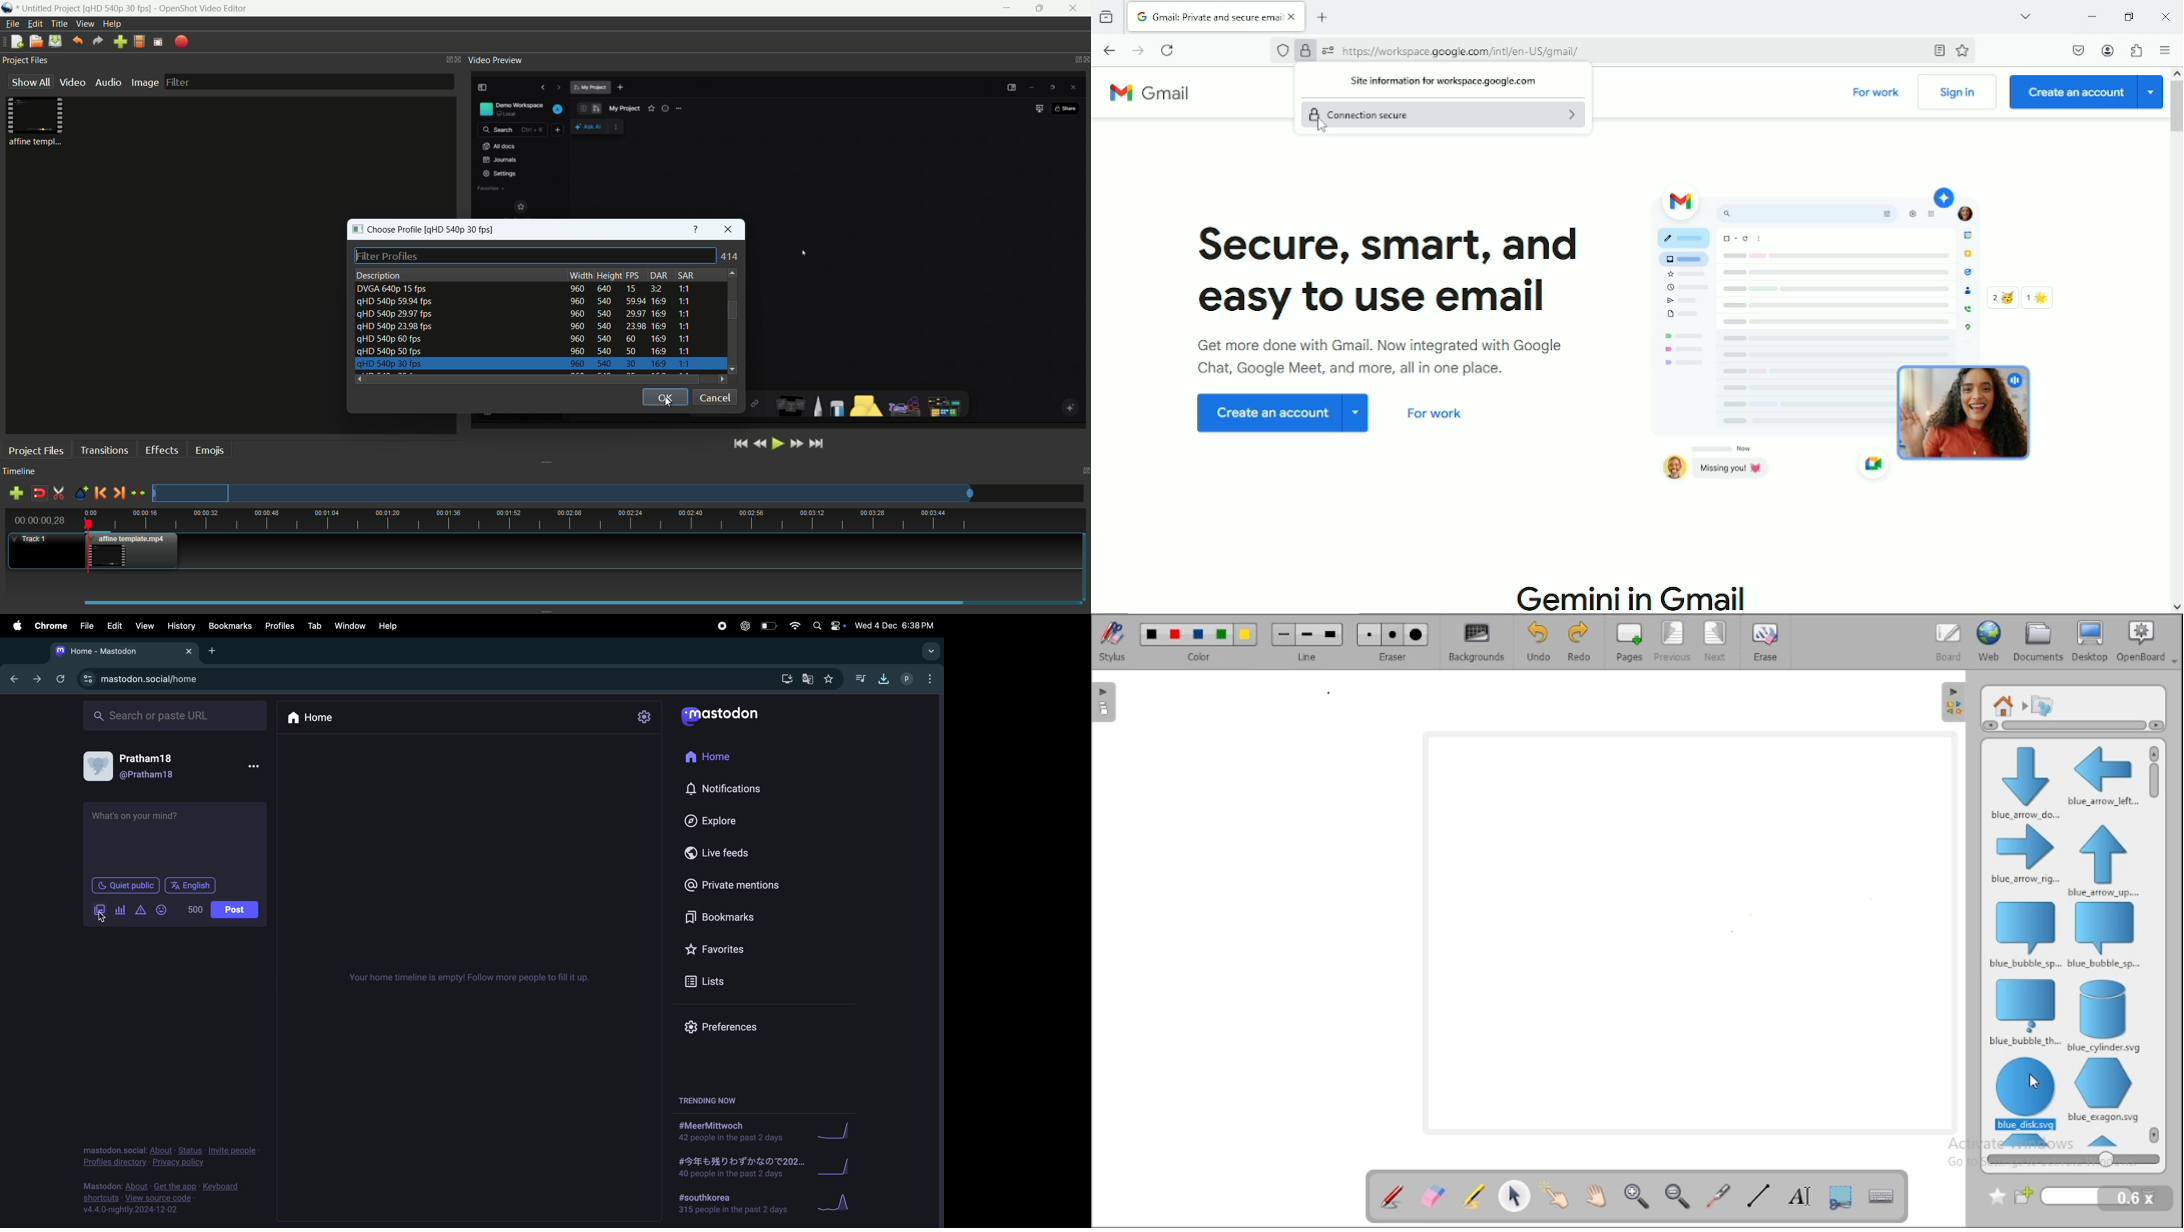 The image size is (2184, 1232). I want to click on audio, so click(109, 82).